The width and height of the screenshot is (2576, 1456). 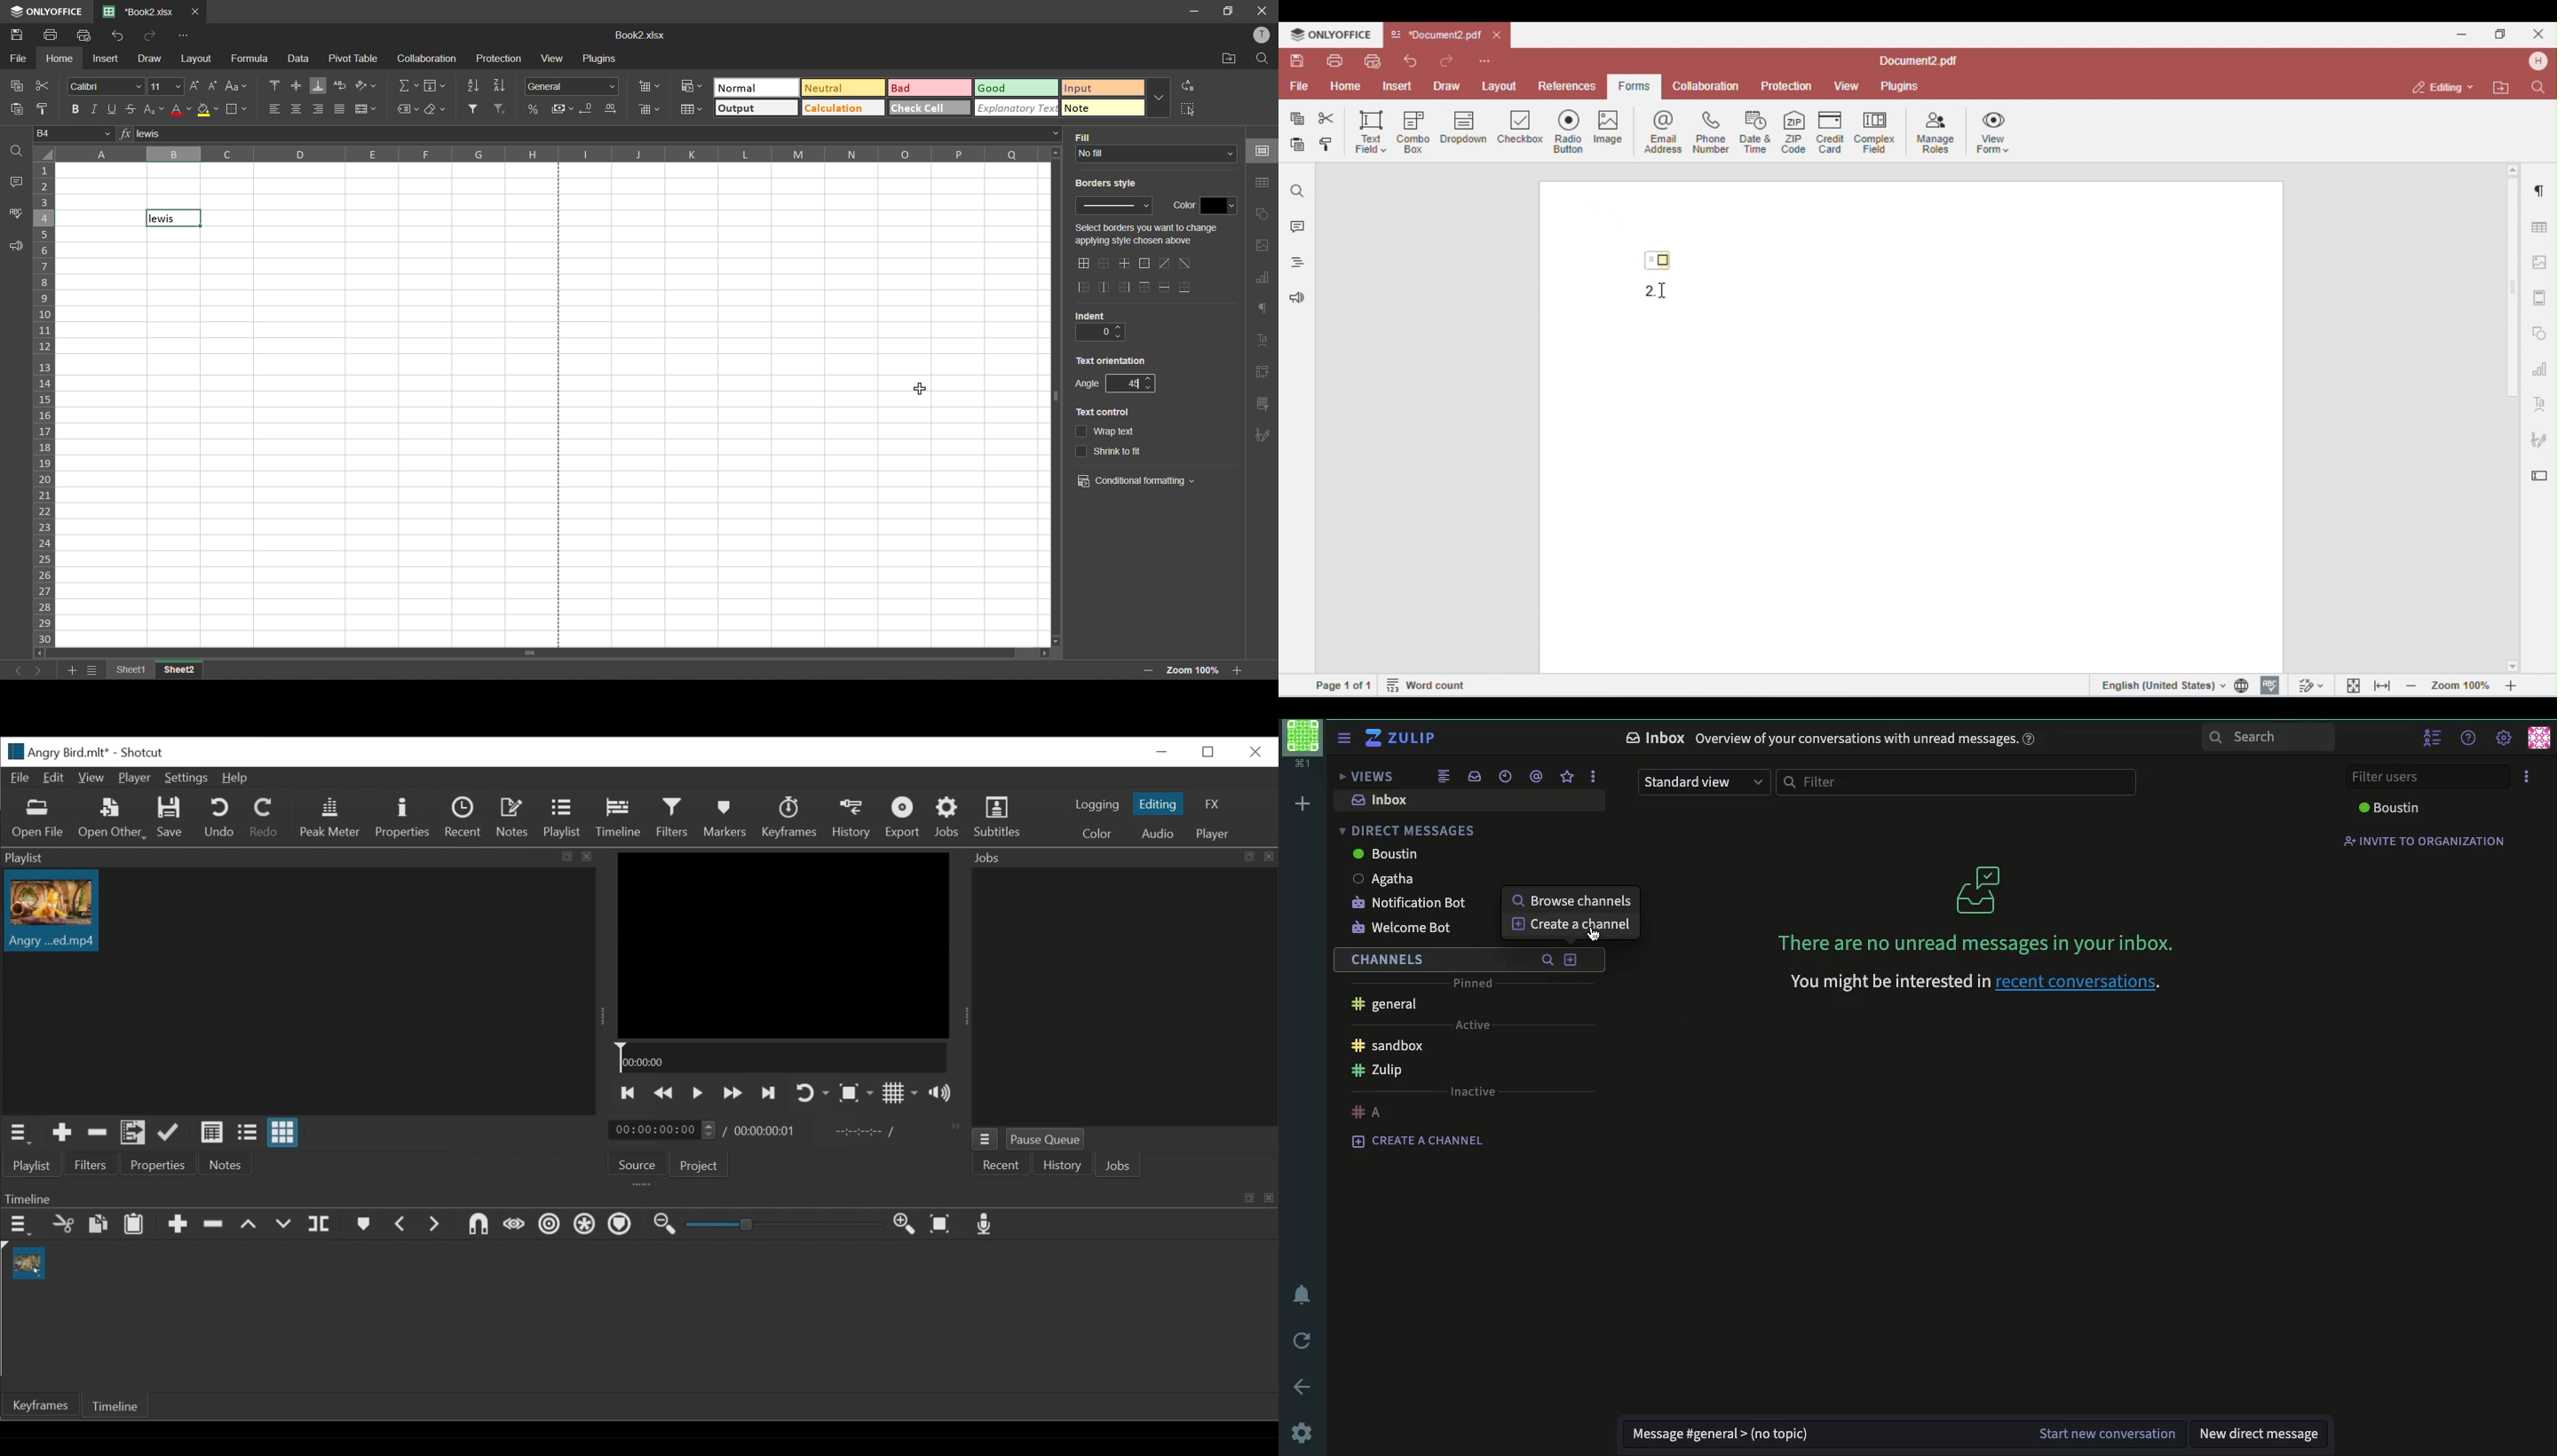 What do you see at coordinates (1123, 383) in the screenshot?
I see `change angle` at bounding box center [1123, 383].